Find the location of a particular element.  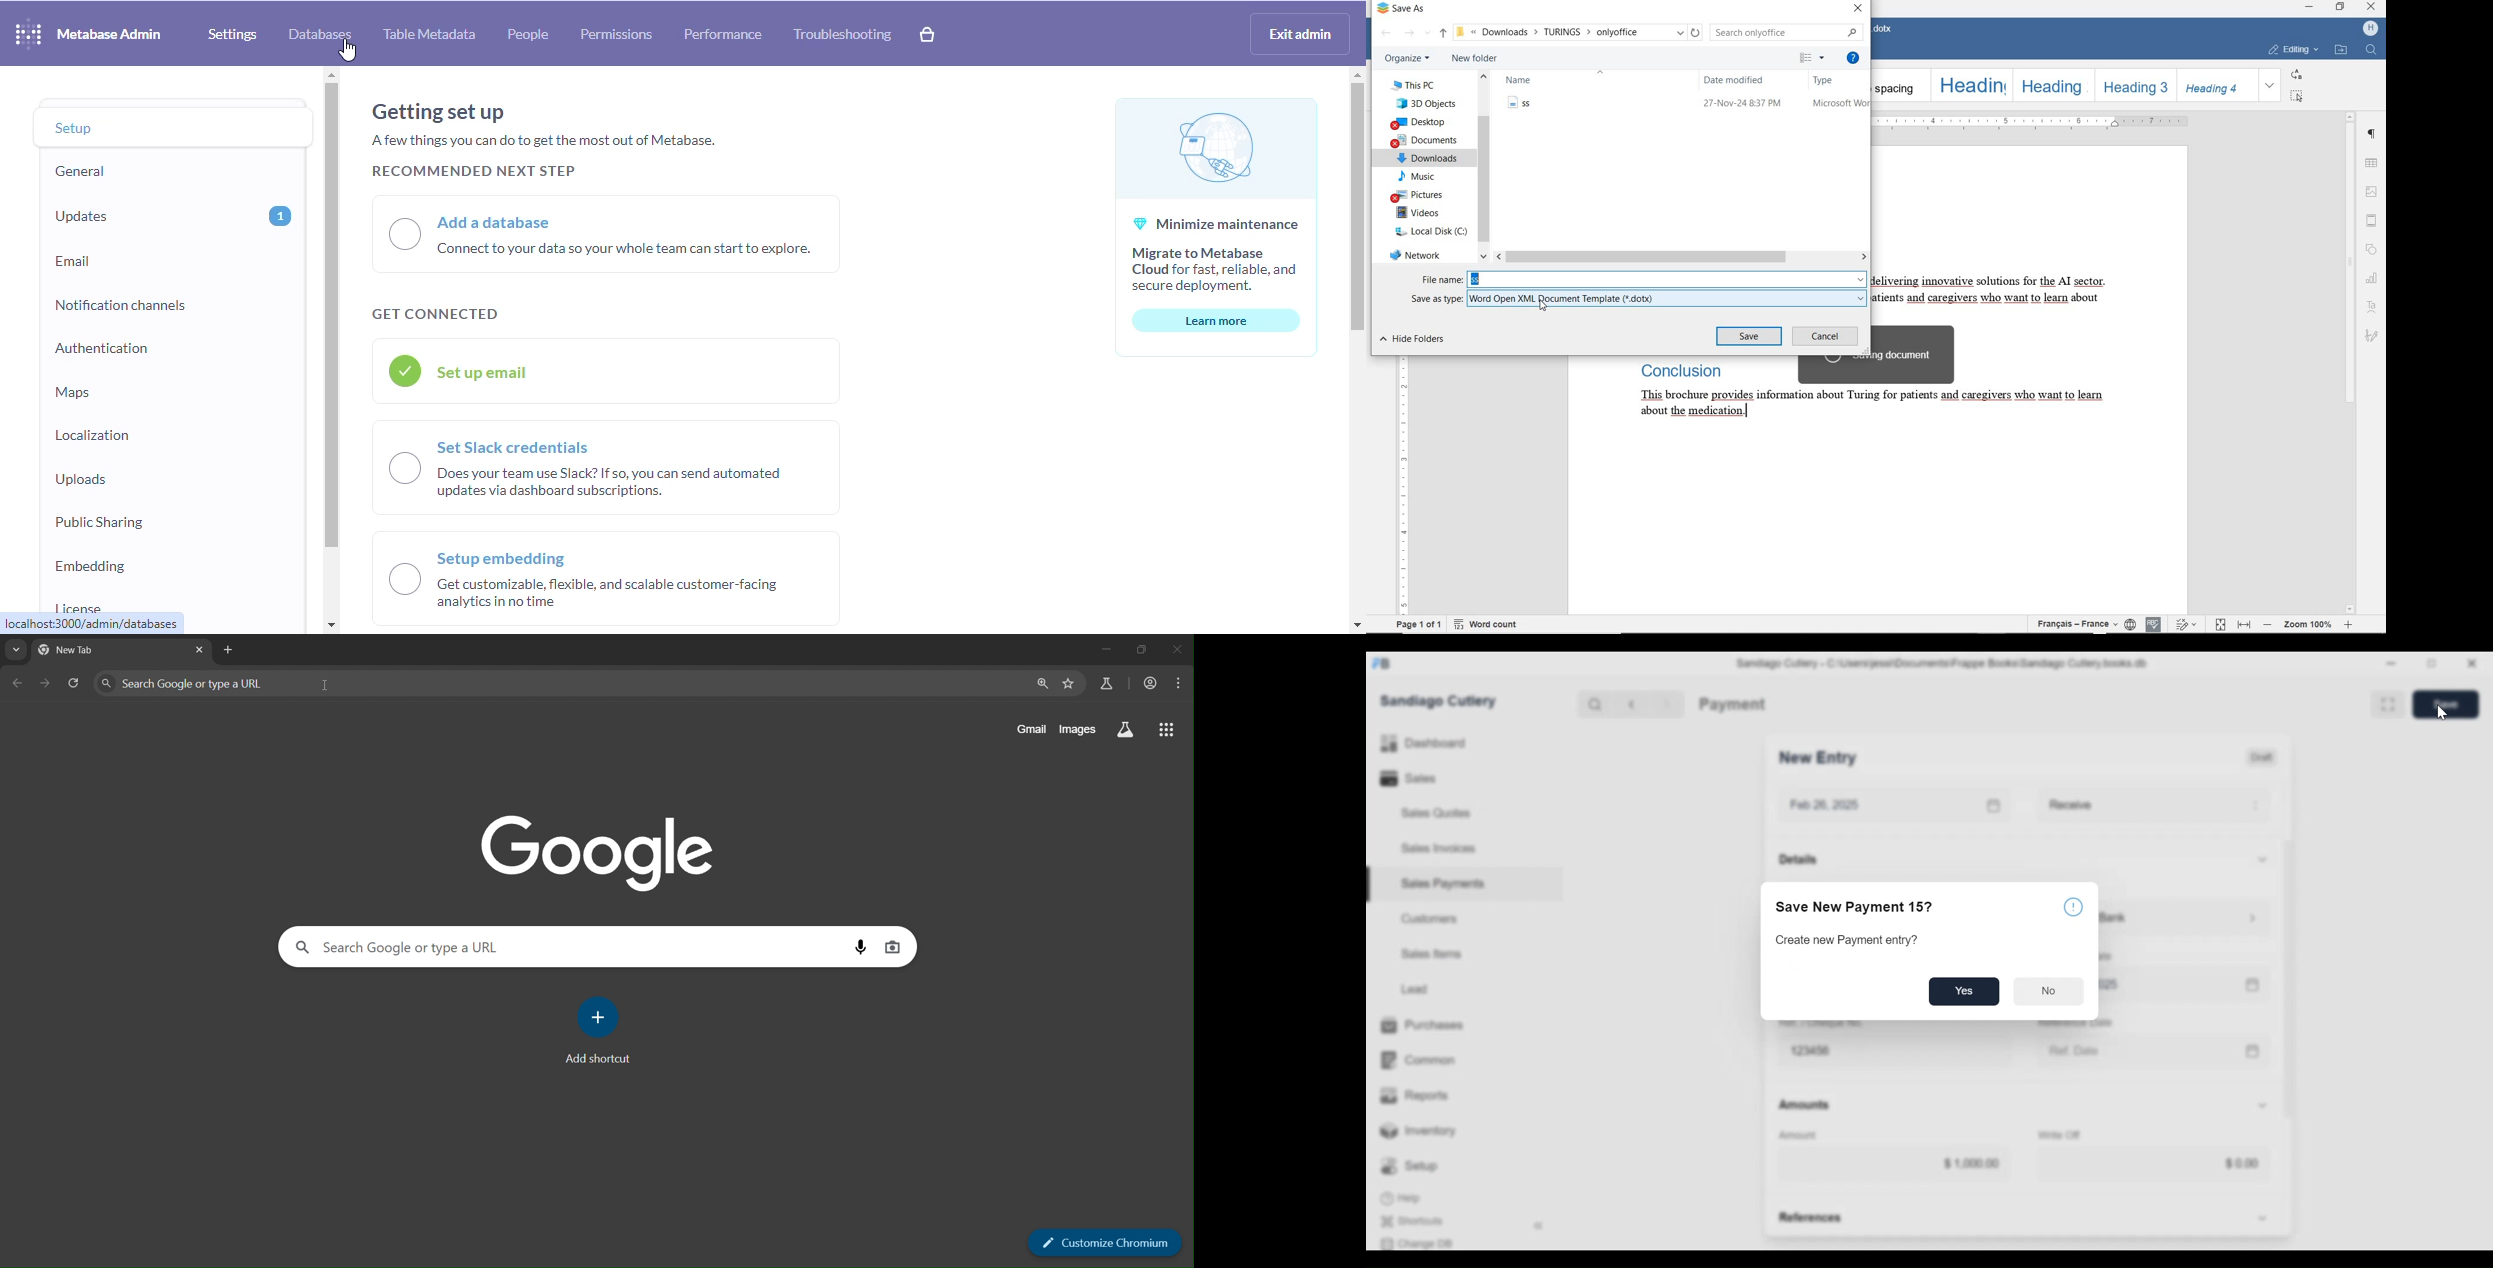

scroll down is located at coordinates (1484, 257).